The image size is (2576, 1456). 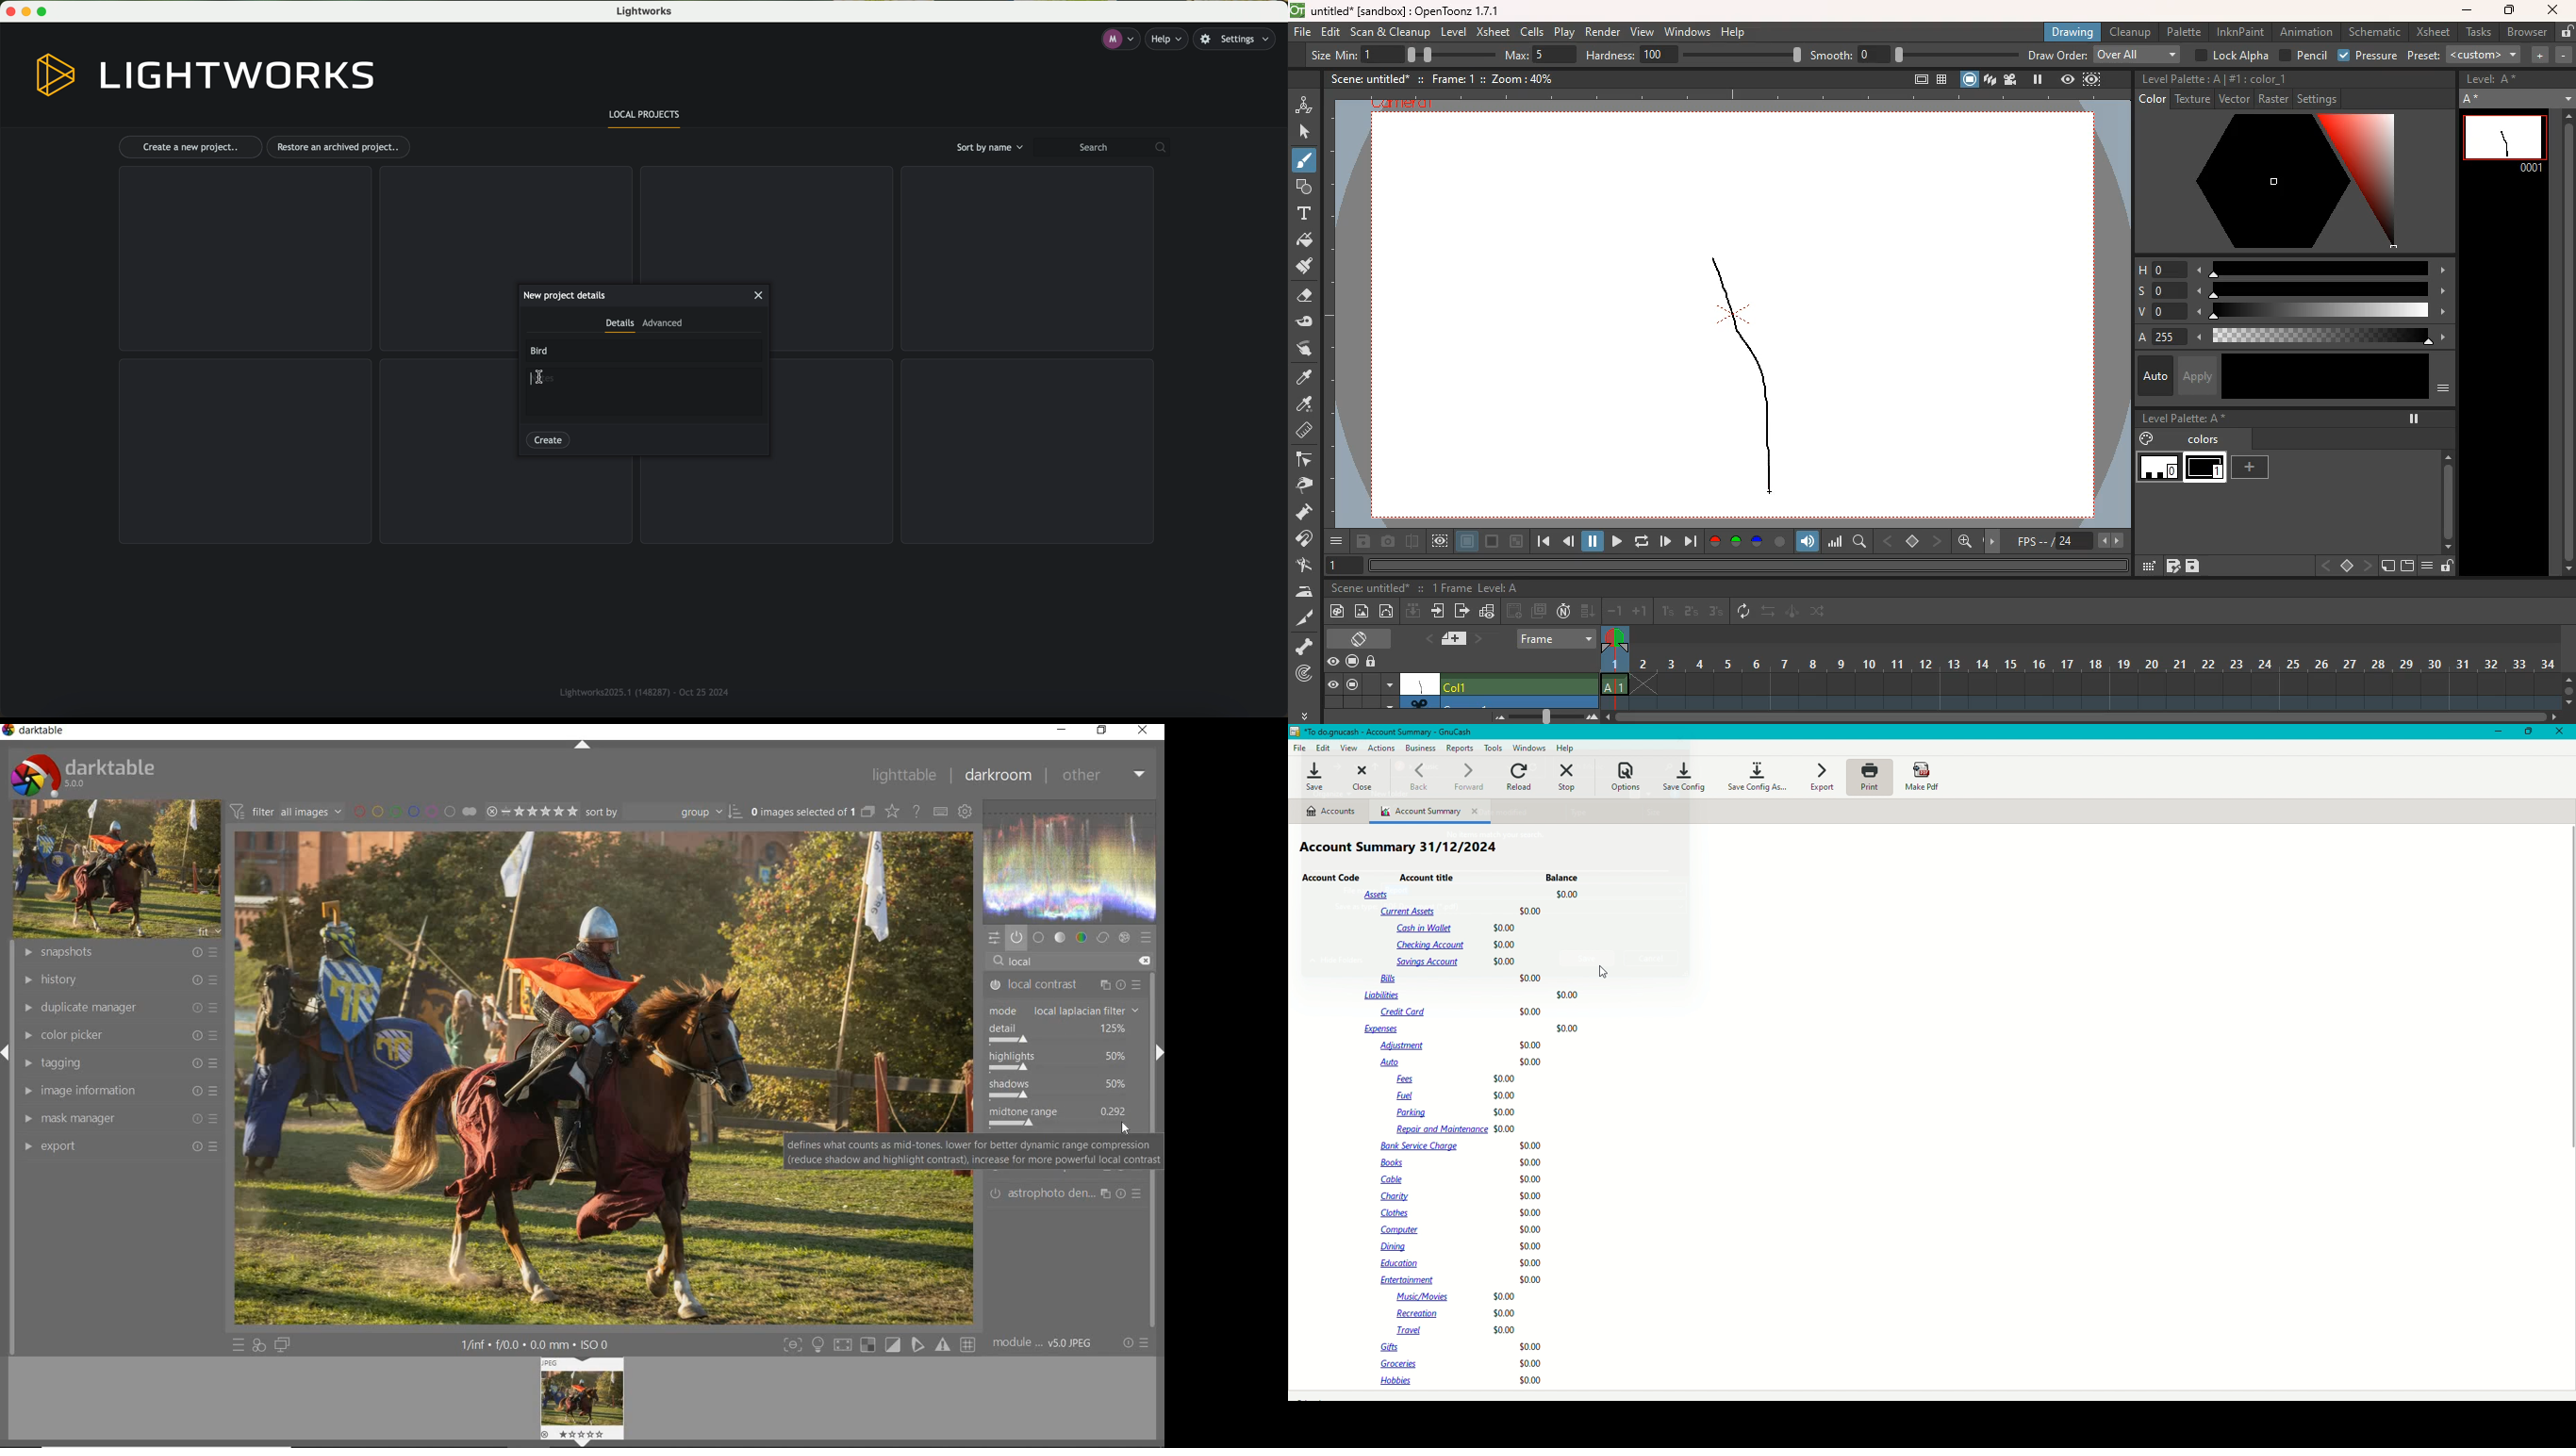 I want to click on Balance, so click(x=1563, y=878).